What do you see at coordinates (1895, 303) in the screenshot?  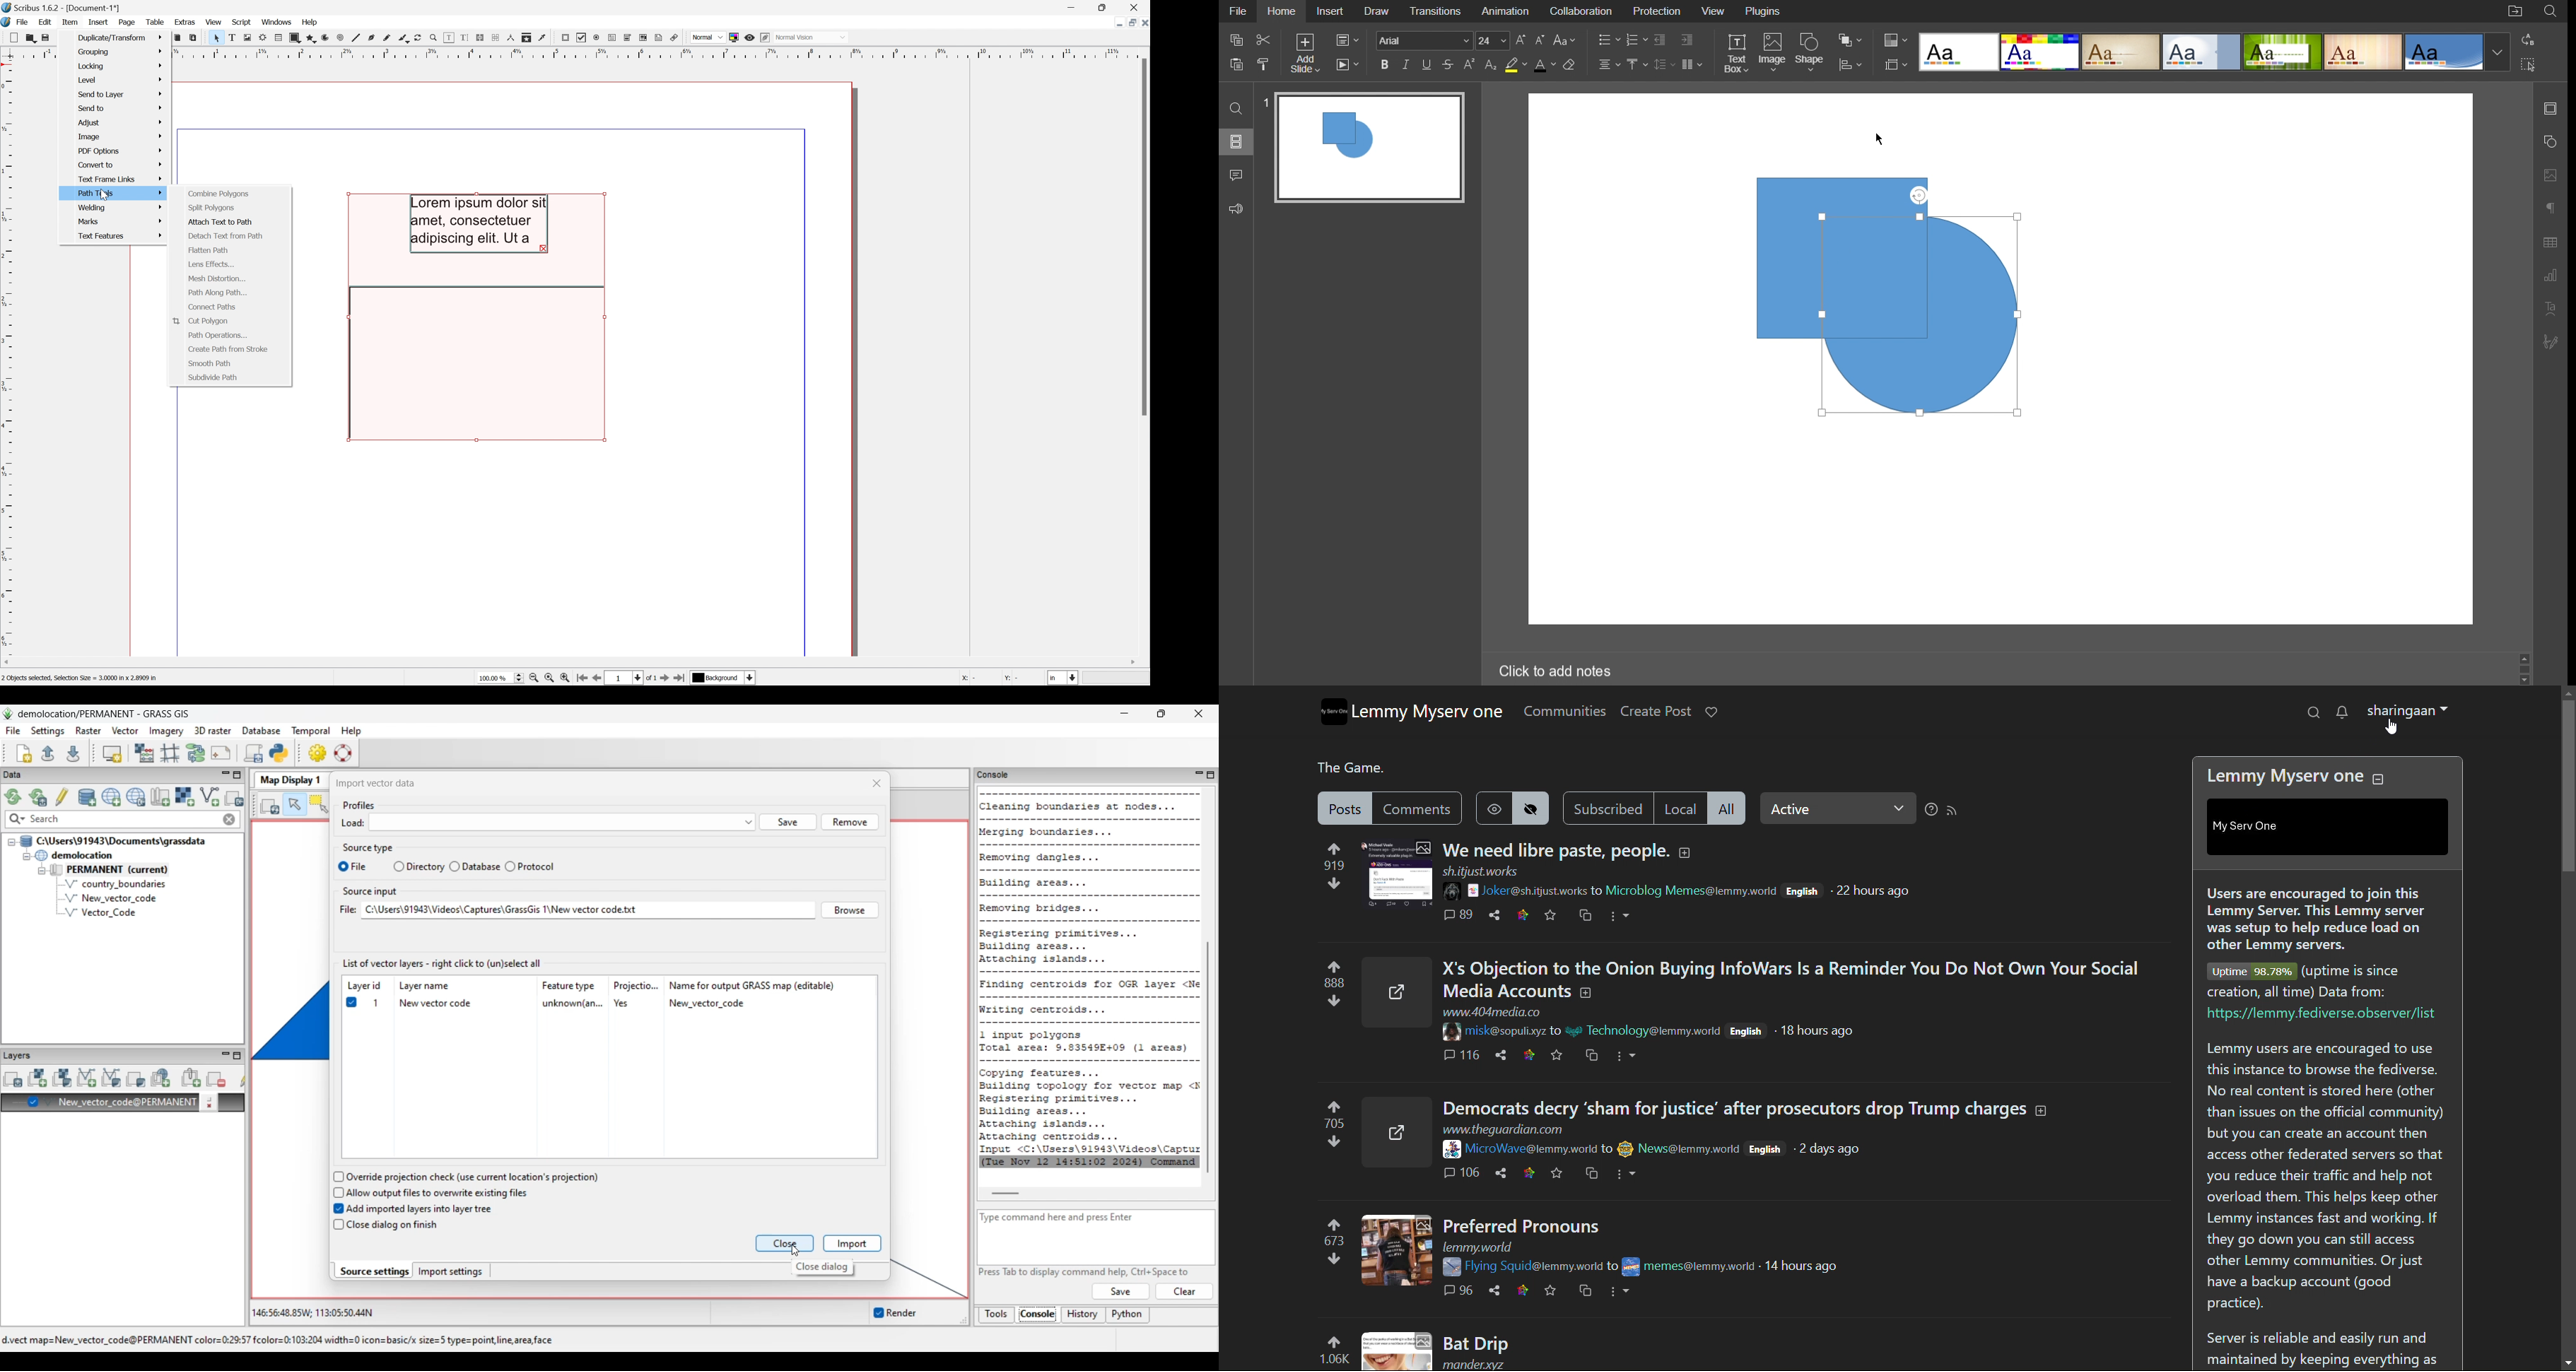 I see `Shapes (Circle Backwards)` at bounding box center [1895, 303].